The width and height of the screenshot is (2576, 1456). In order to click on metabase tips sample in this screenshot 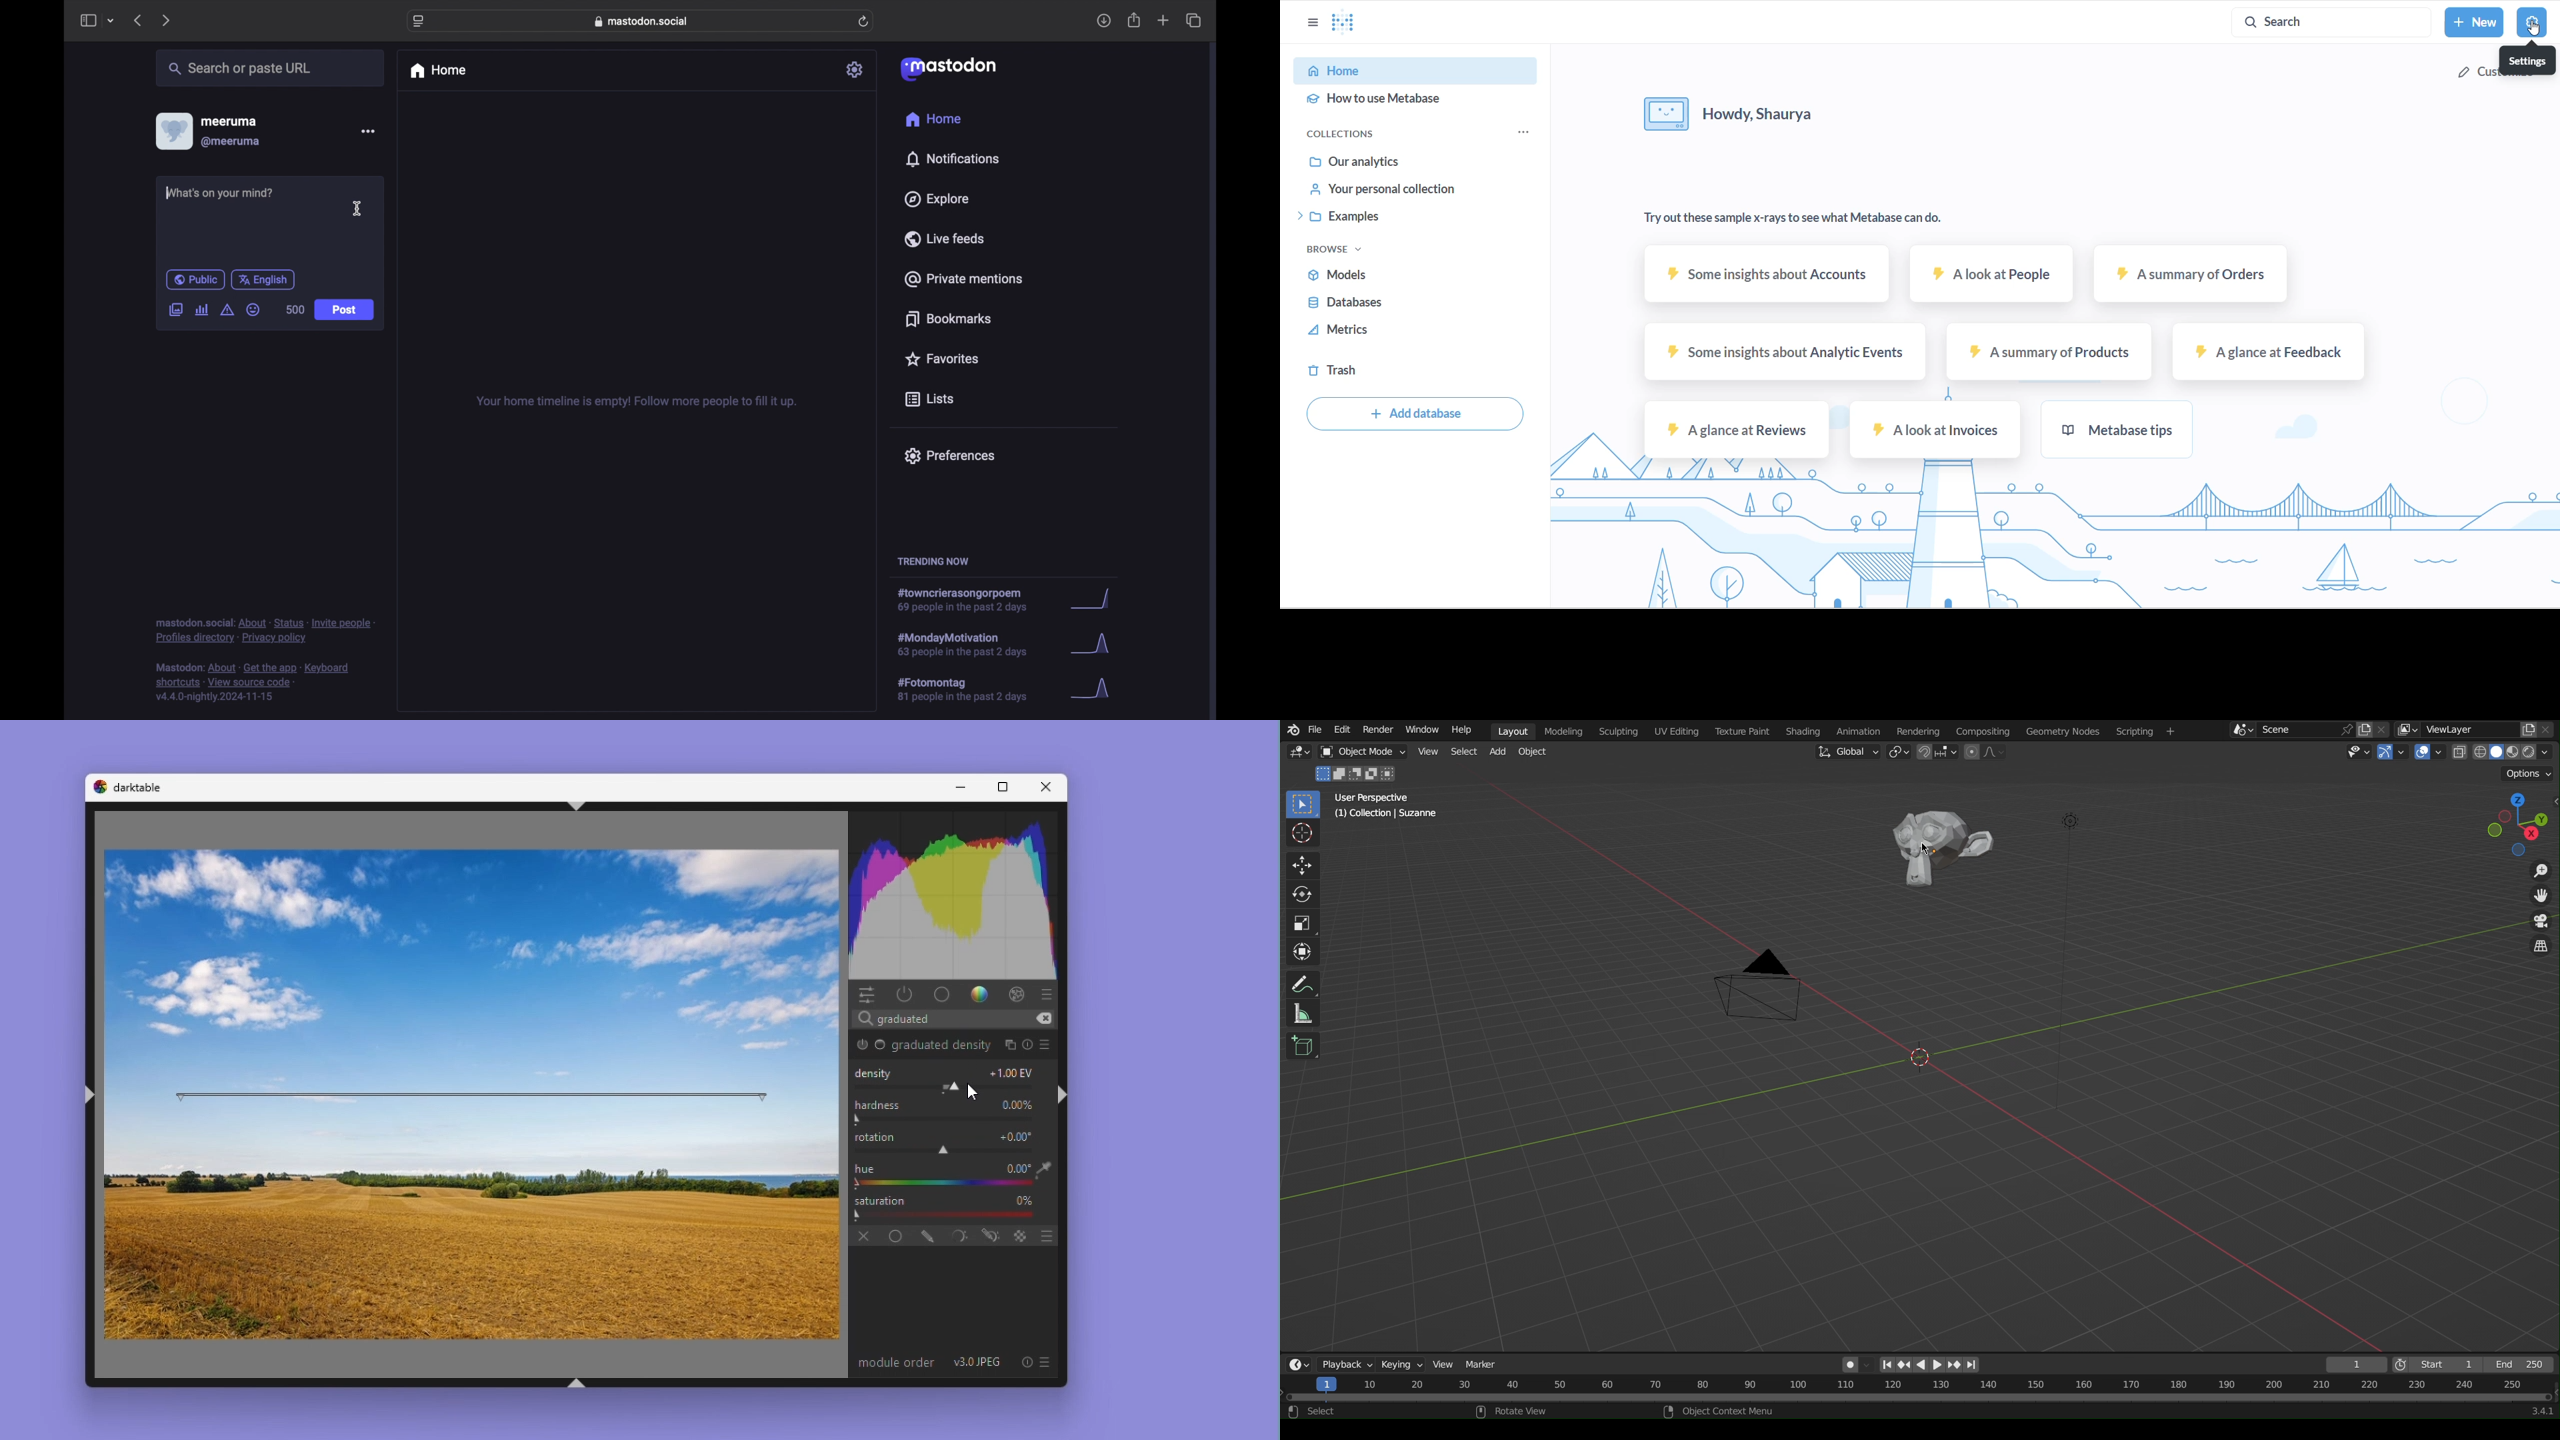, I will do `click(2117, 430)`.